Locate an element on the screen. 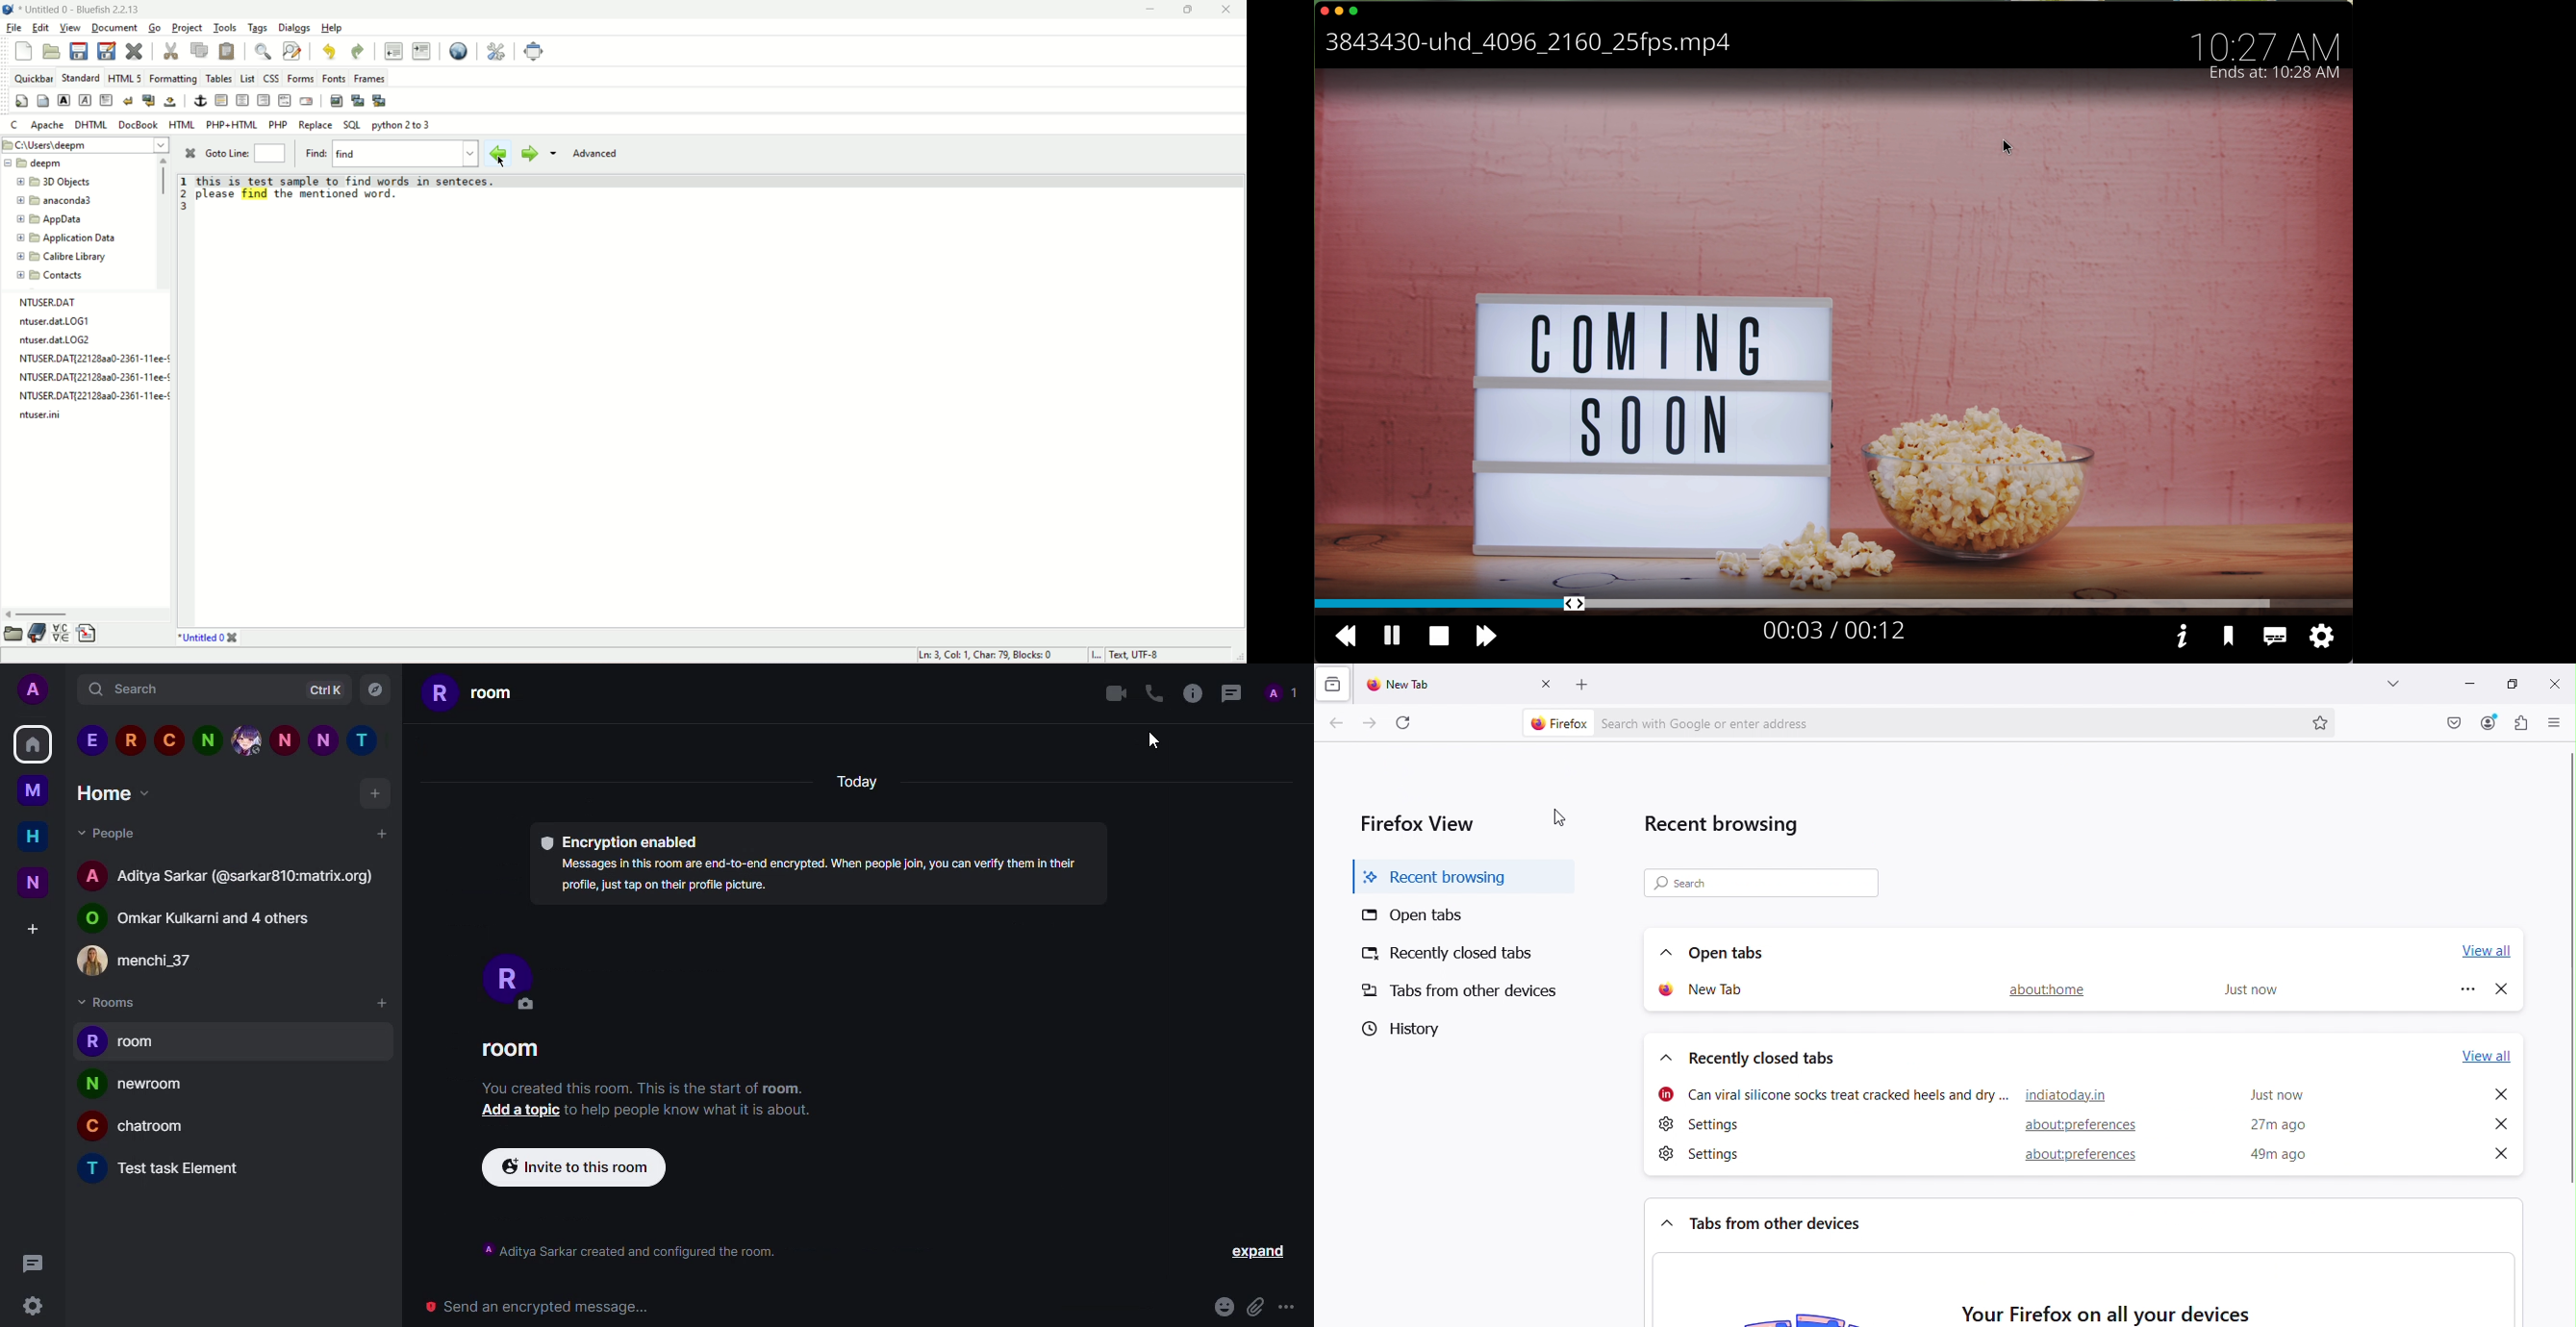 This screenshot has height=1344, width=2576. NTUSER.DAT is located at coordinates (45, 301).